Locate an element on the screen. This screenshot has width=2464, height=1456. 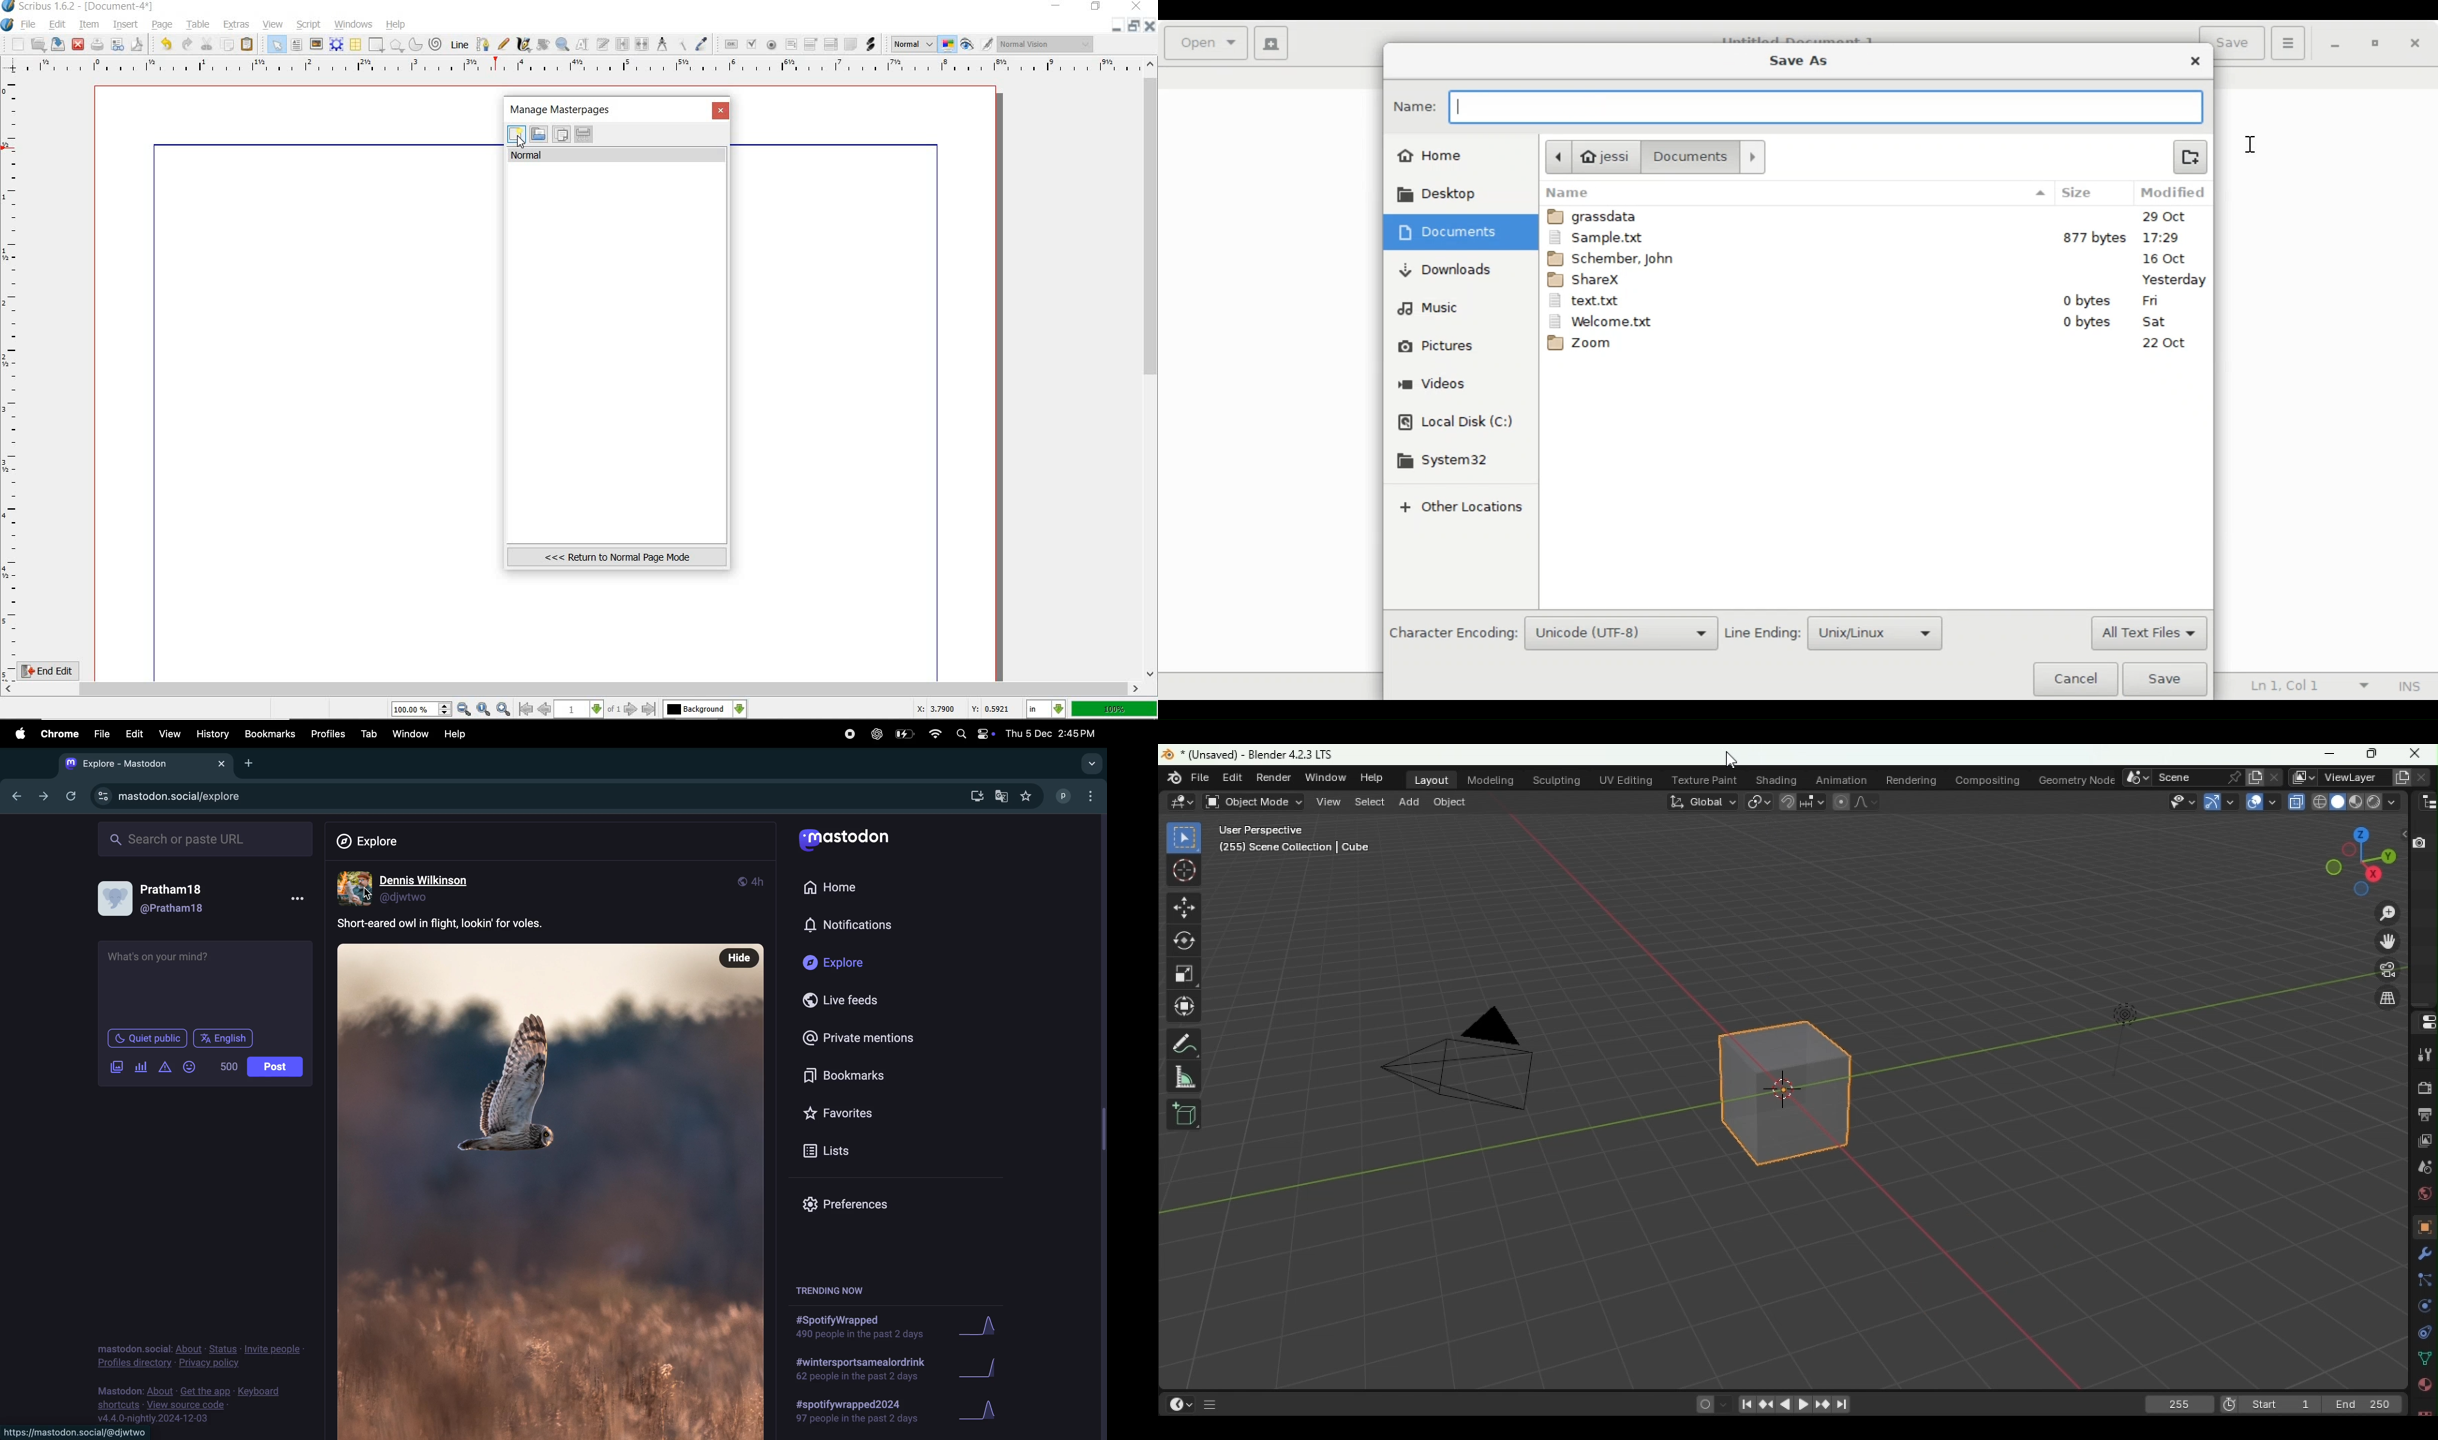
https://mastodon.social/@djwtwo is located at coordinates (79, 1433).